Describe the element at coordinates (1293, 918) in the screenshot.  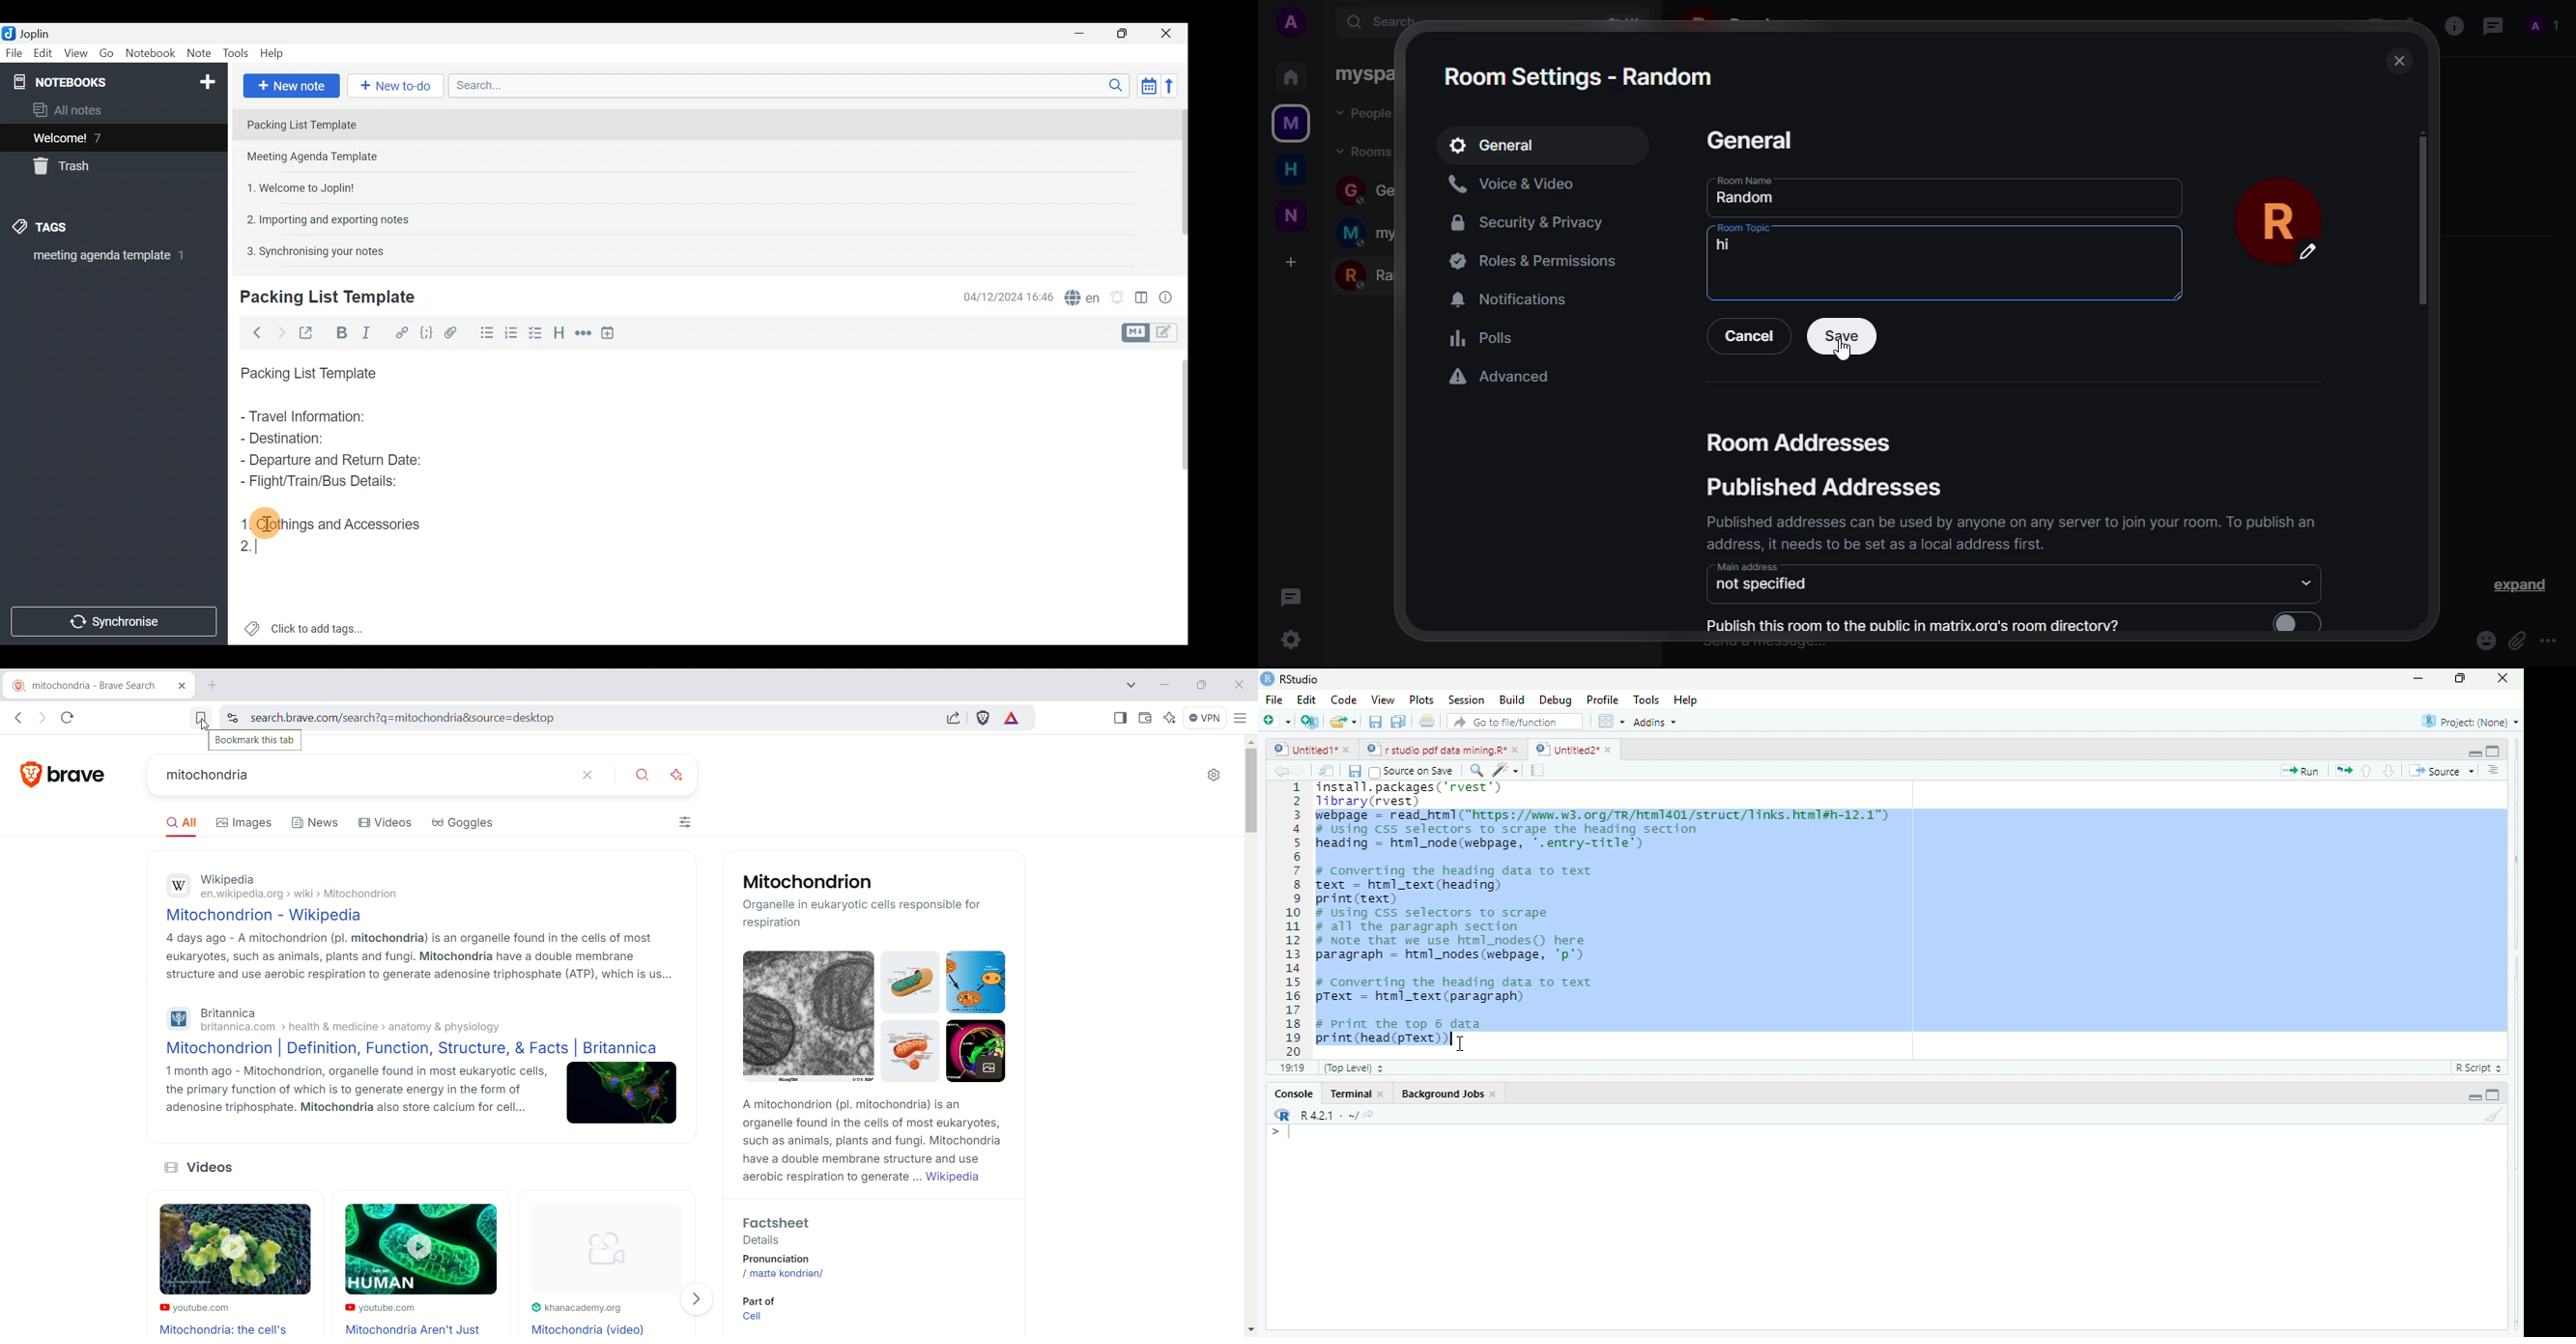
I see `1
2
3
a
5
6
7
H
9
10
11
12
13
14
15
16
17
18
19
20` at that location.